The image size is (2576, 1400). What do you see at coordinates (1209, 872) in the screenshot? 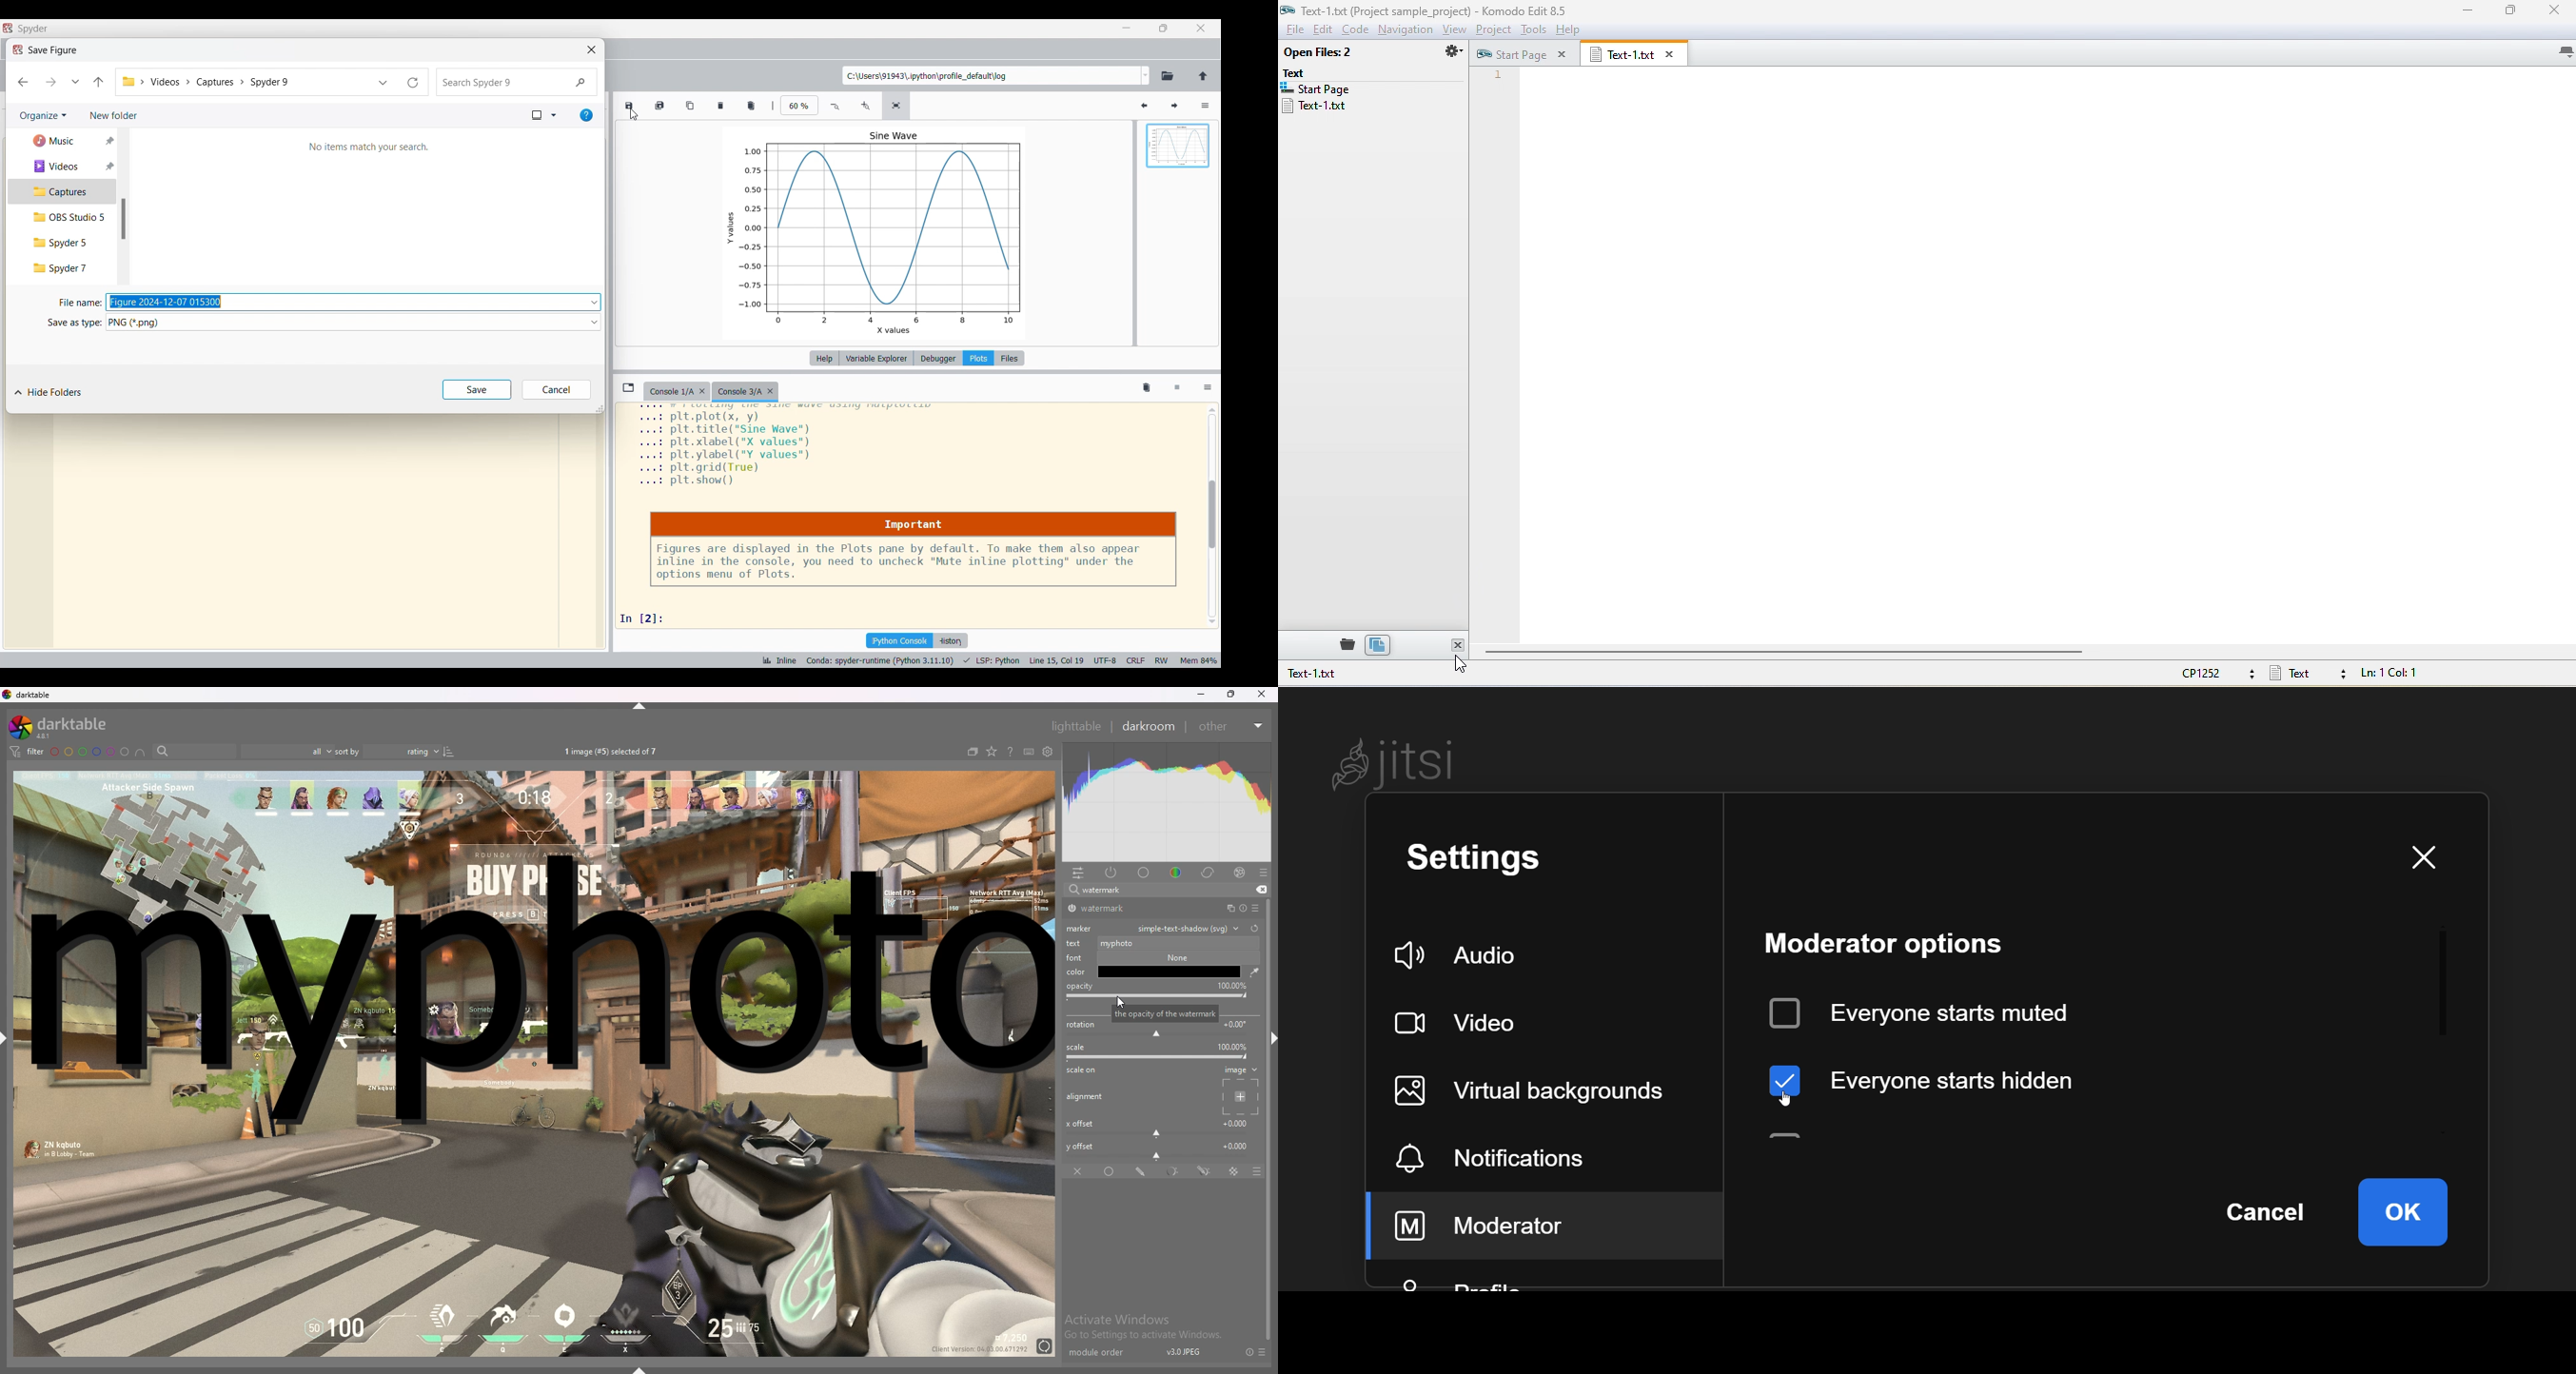
I see `correct` at bounding box center [1209, 872].